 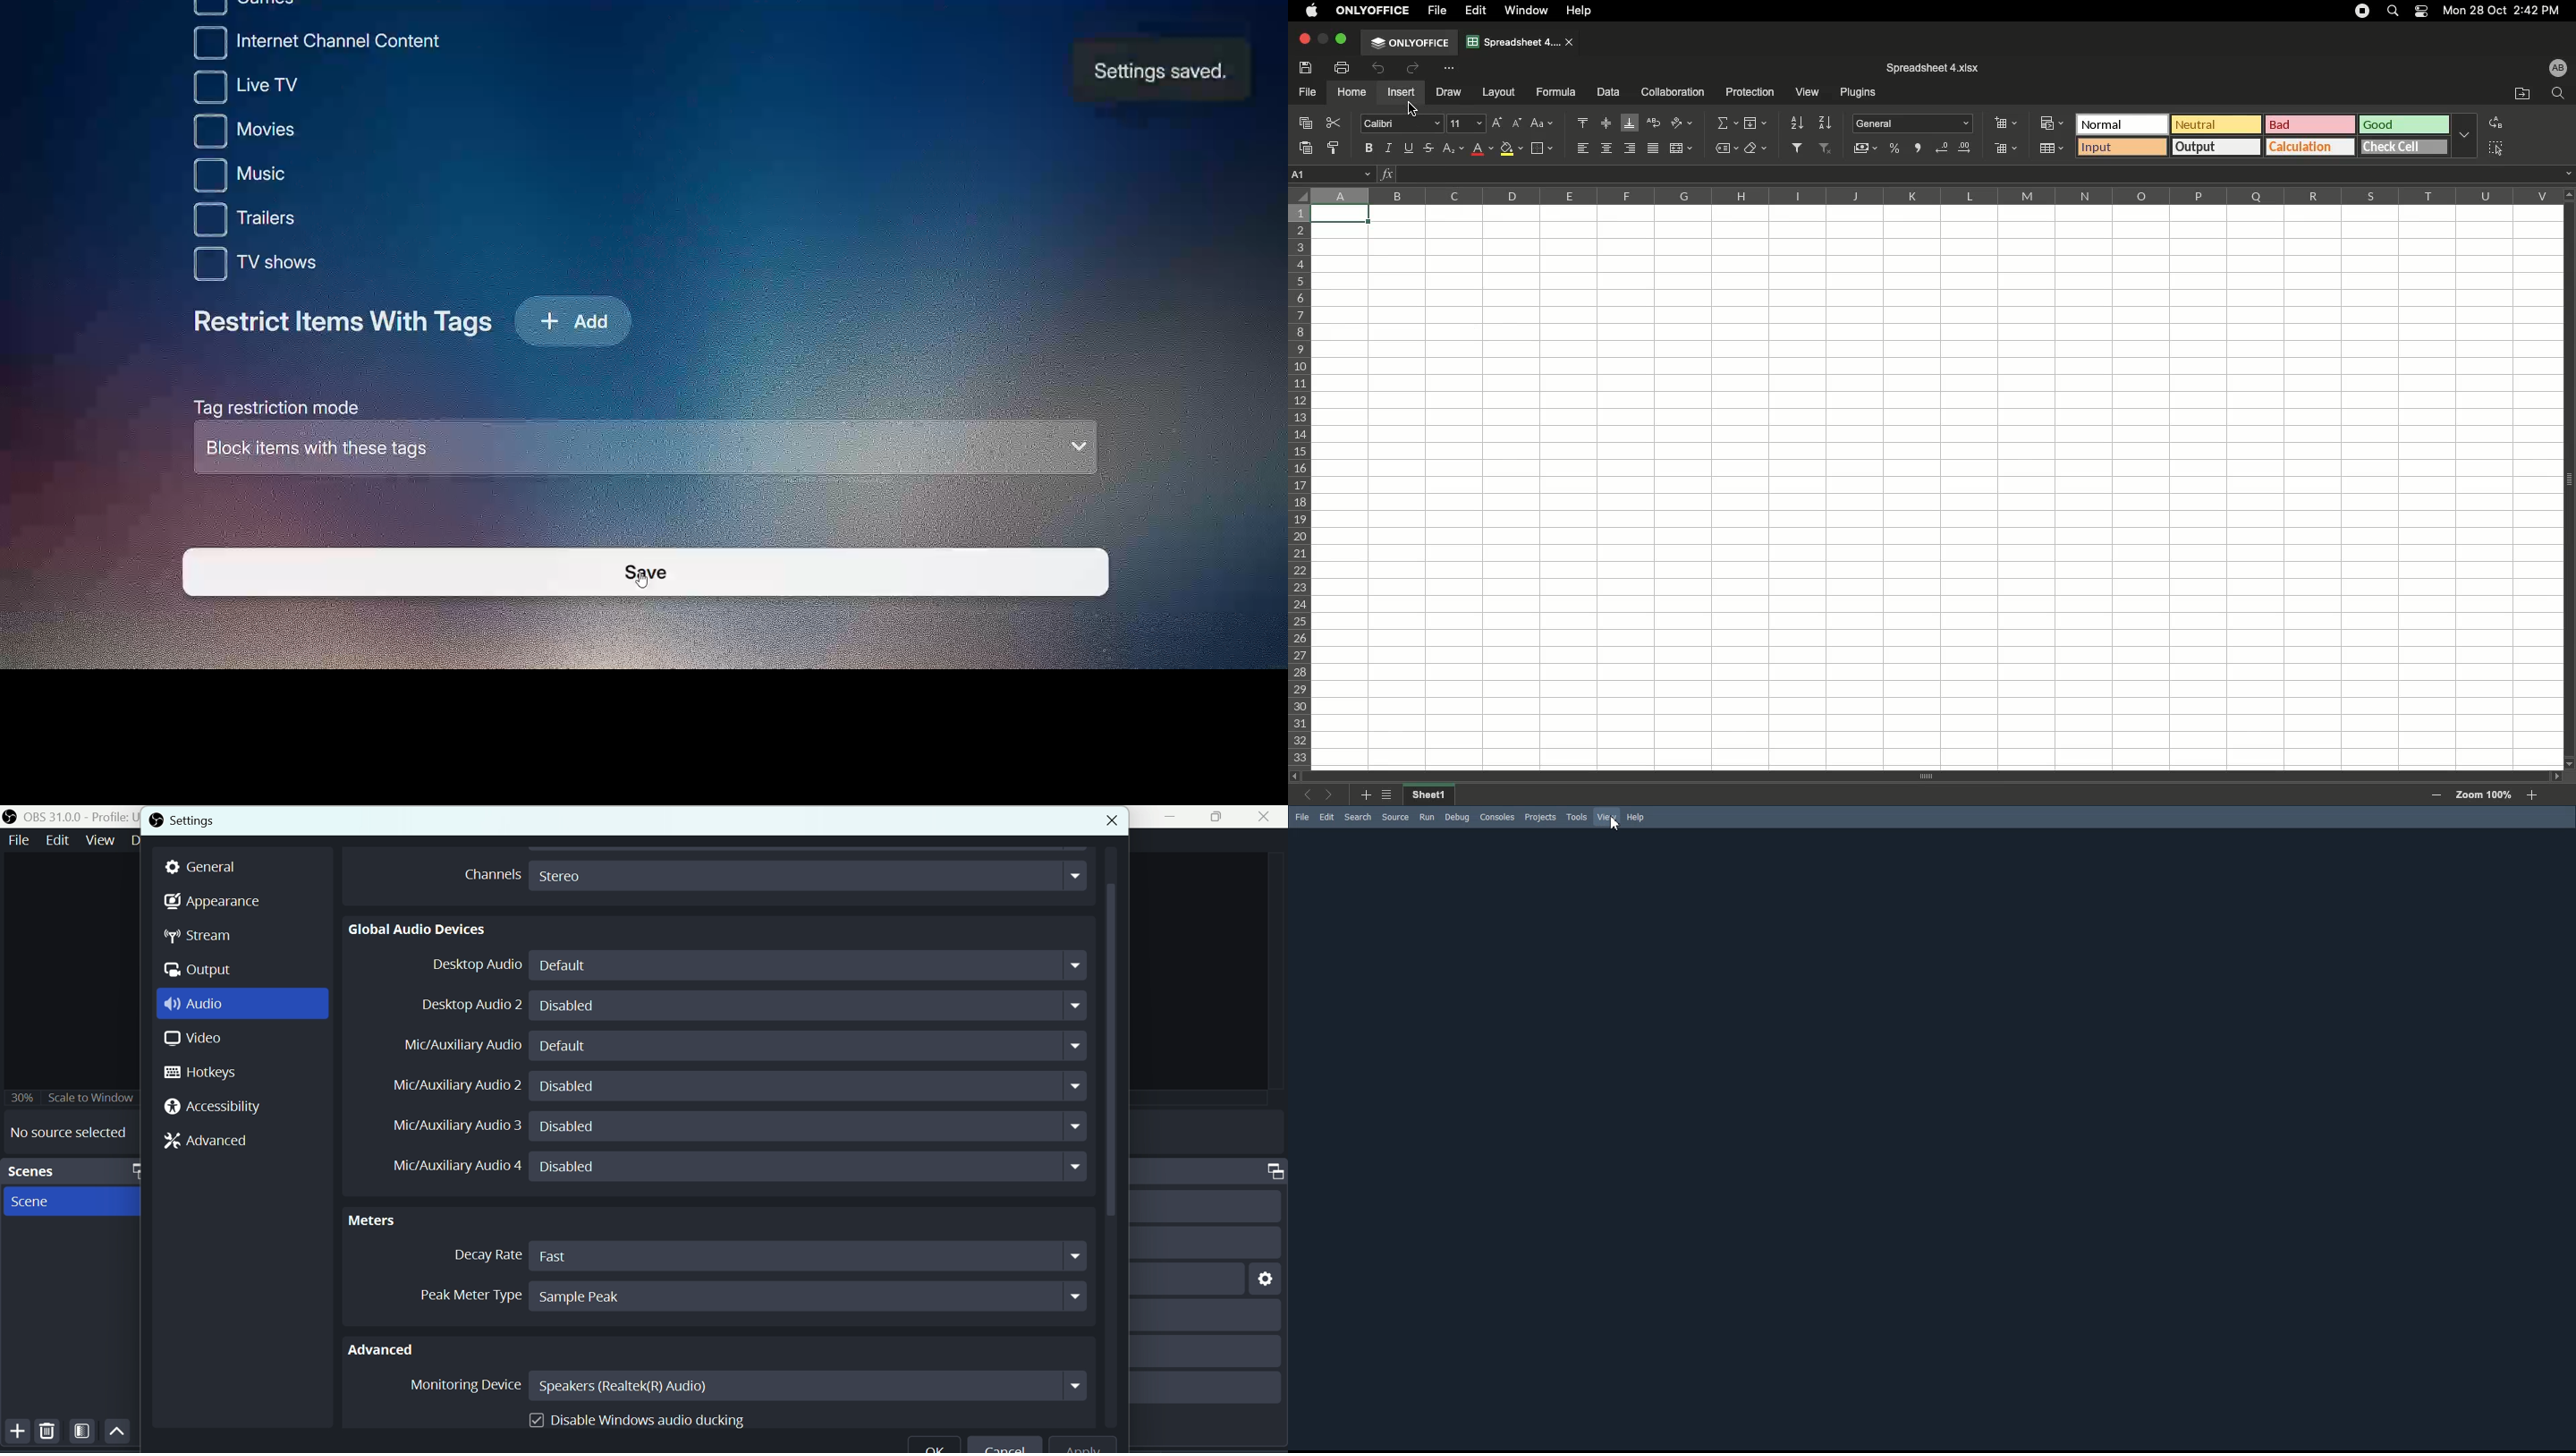 I want to click on Scene, so click(x=38, y=1204).